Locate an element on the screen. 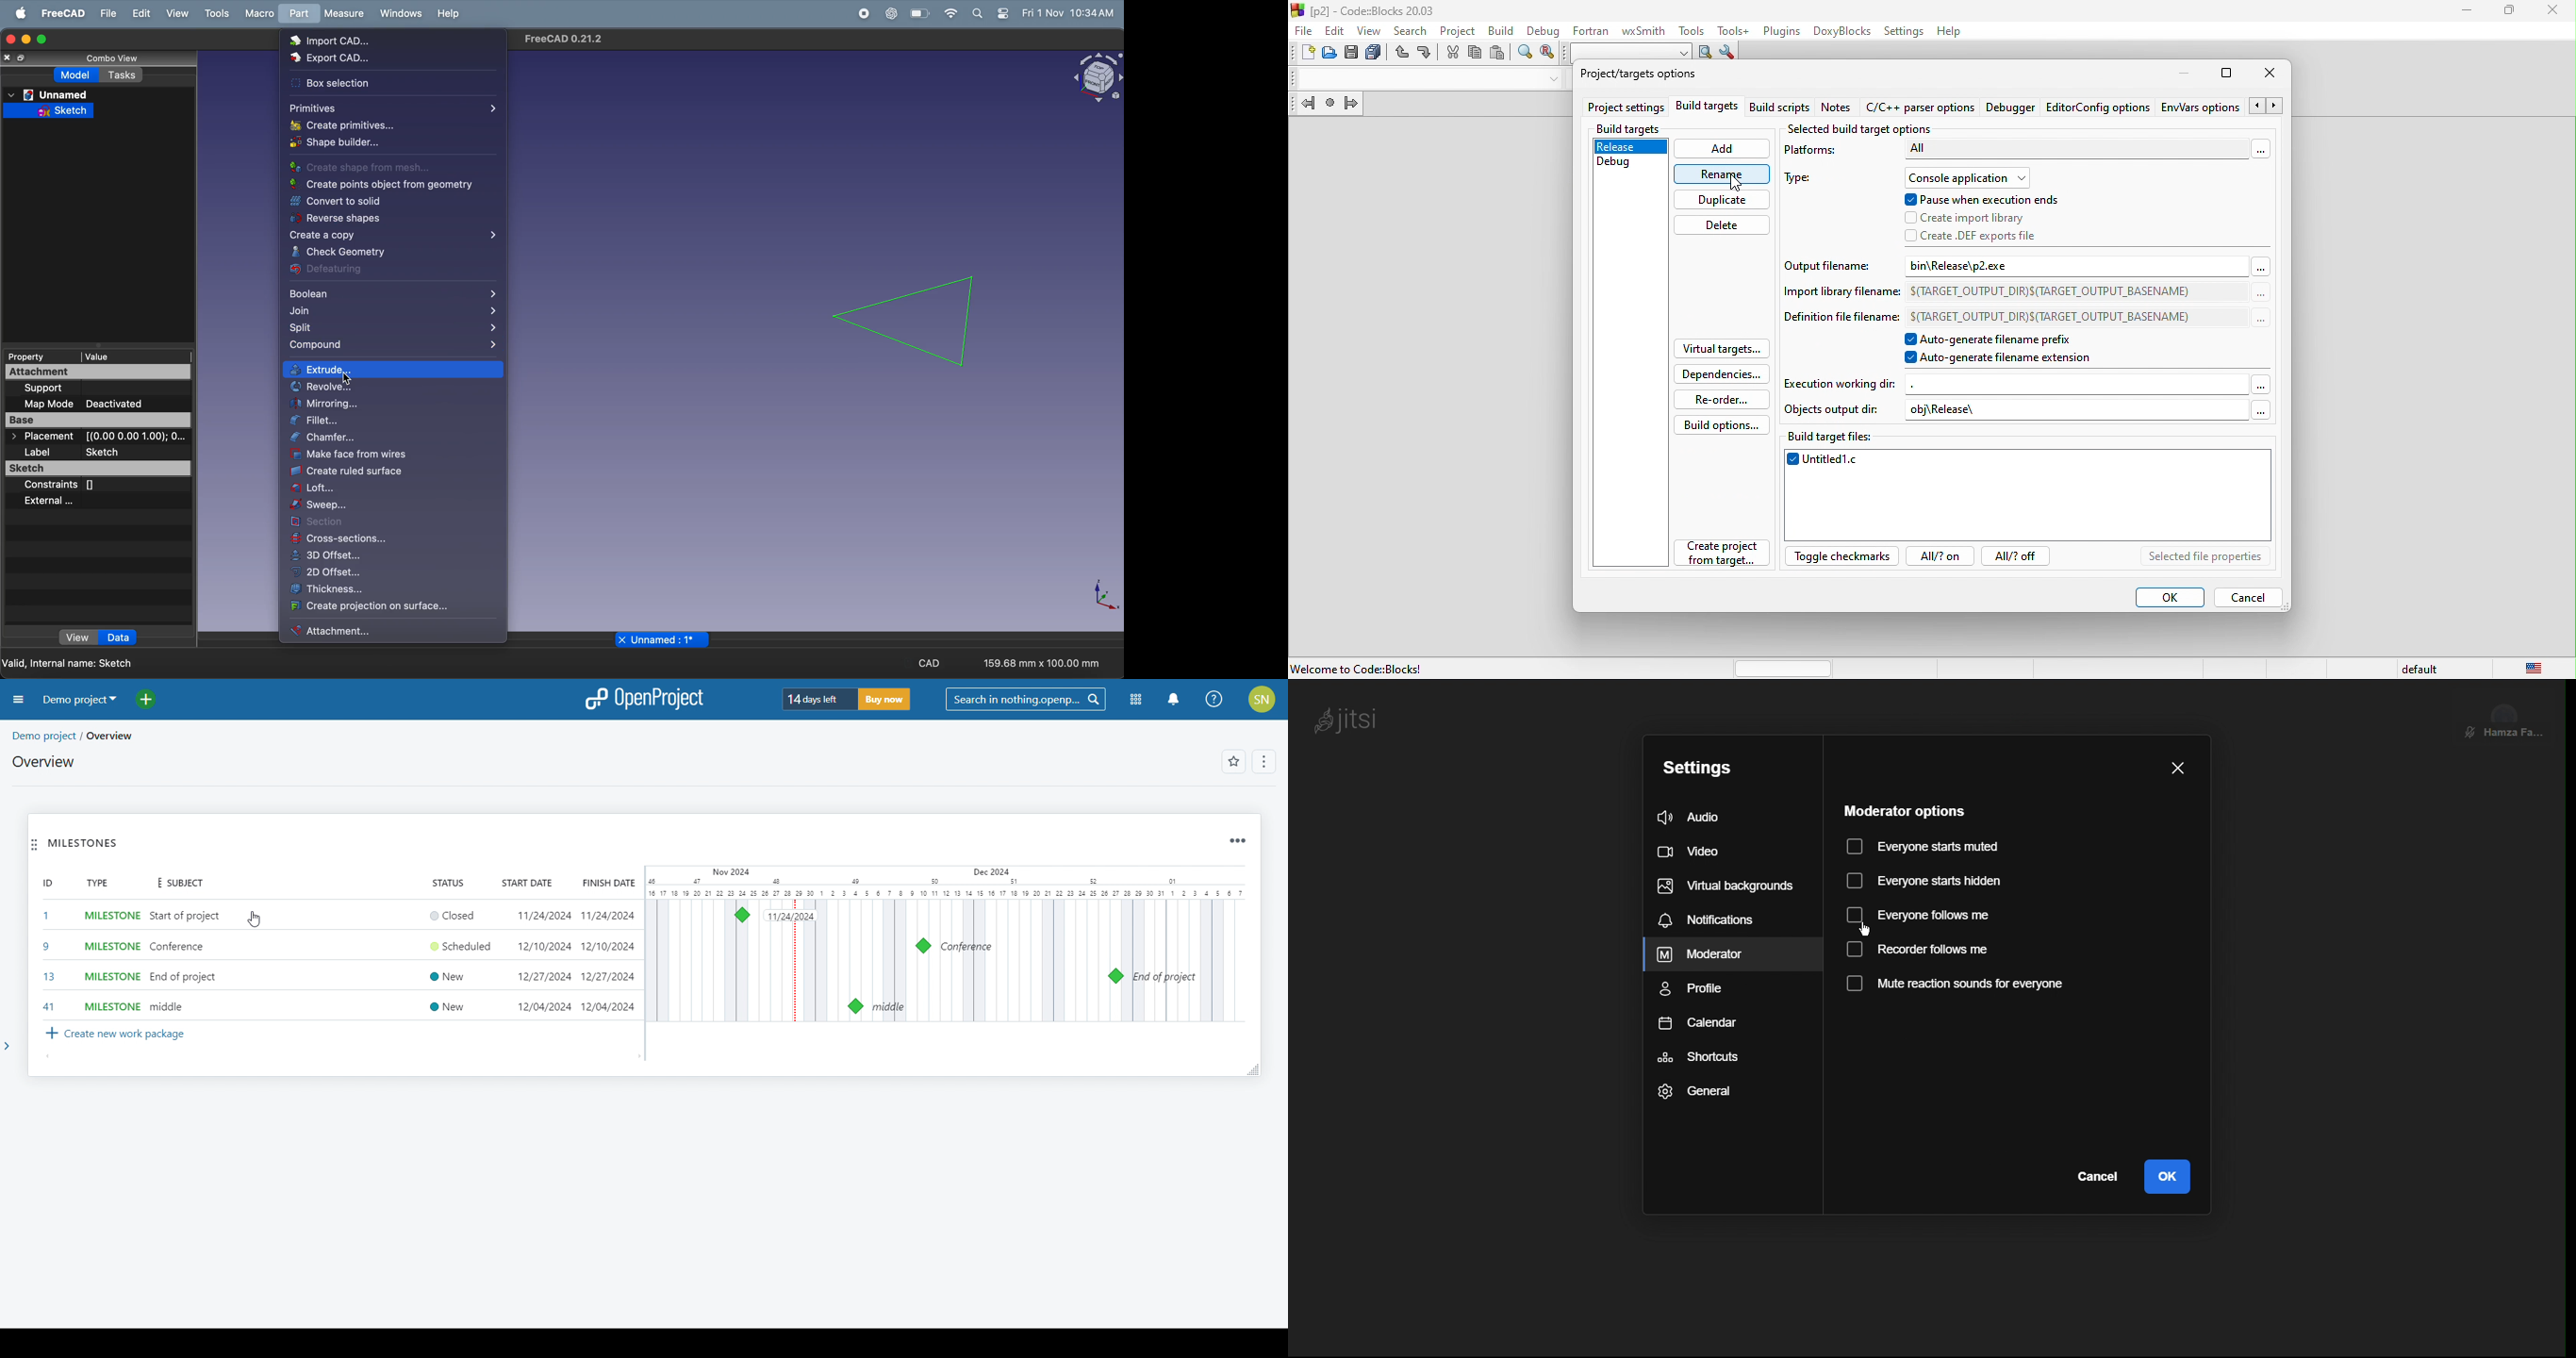 This screenshot has height=1372, width=2576. virtual targets is located at coordinates (1720, 349).